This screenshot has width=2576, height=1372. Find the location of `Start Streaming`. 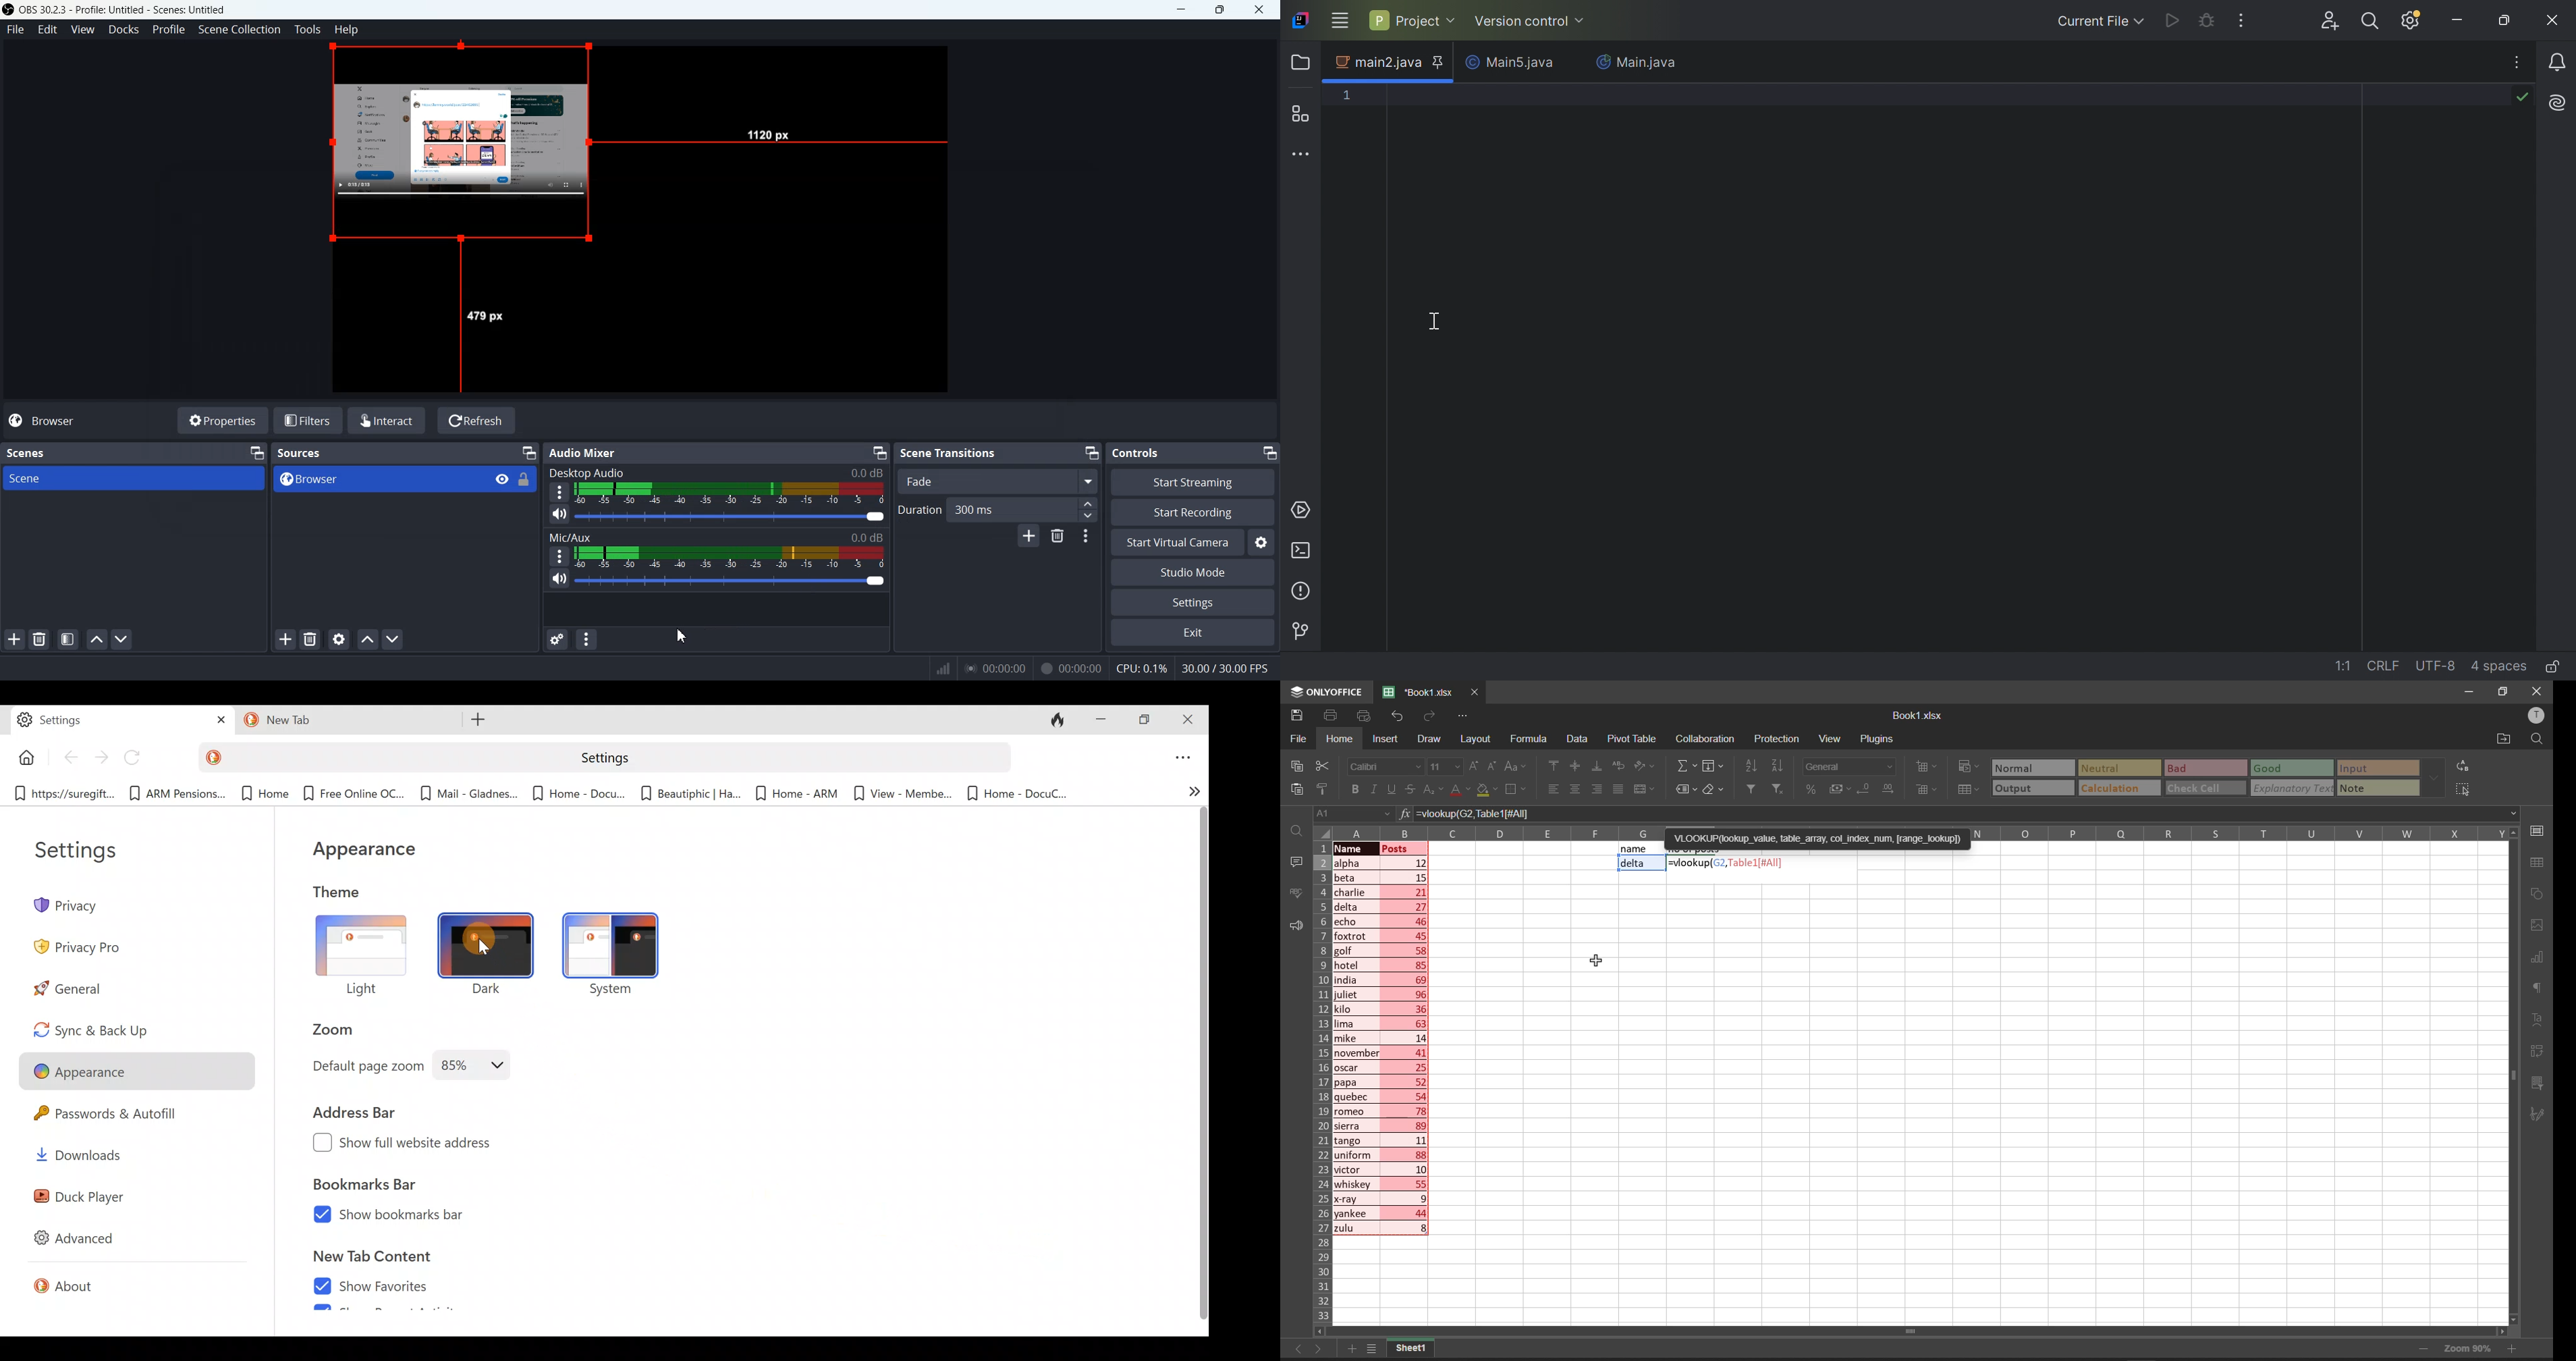

Start Streaming is located at coordinates (1194, 482).